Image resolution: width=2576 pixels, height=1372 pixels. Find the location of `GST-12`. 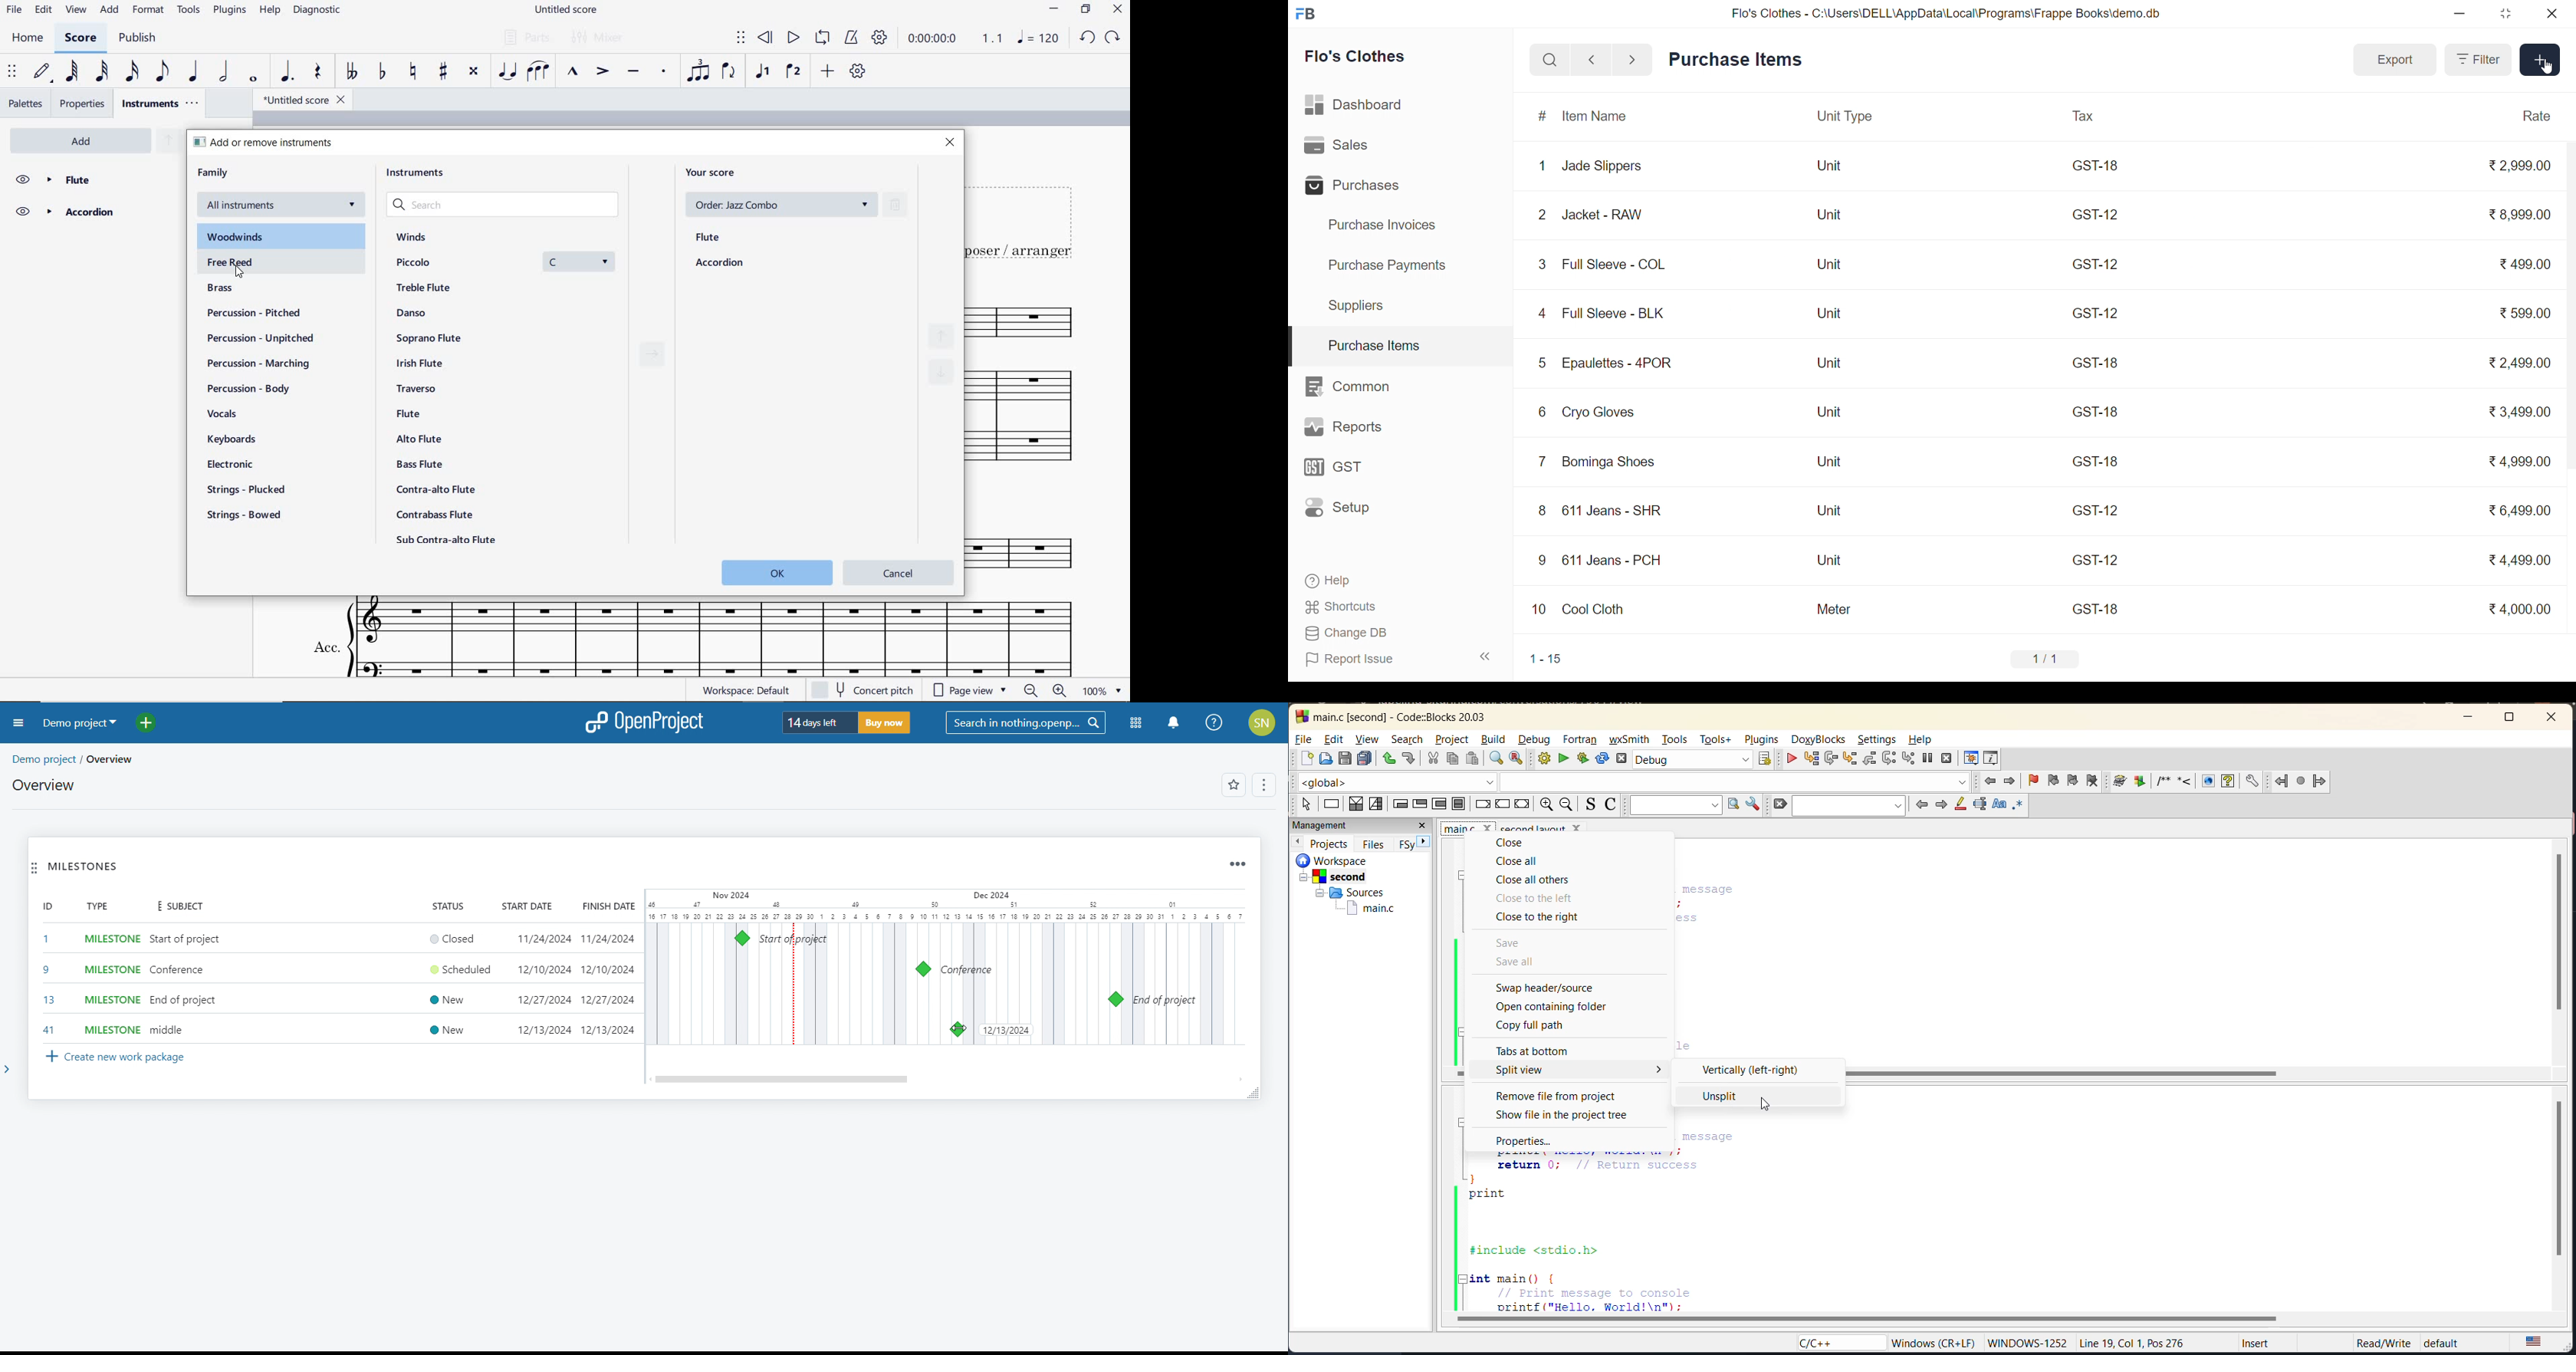

GST-12 is located at coordinates (2098, 267).